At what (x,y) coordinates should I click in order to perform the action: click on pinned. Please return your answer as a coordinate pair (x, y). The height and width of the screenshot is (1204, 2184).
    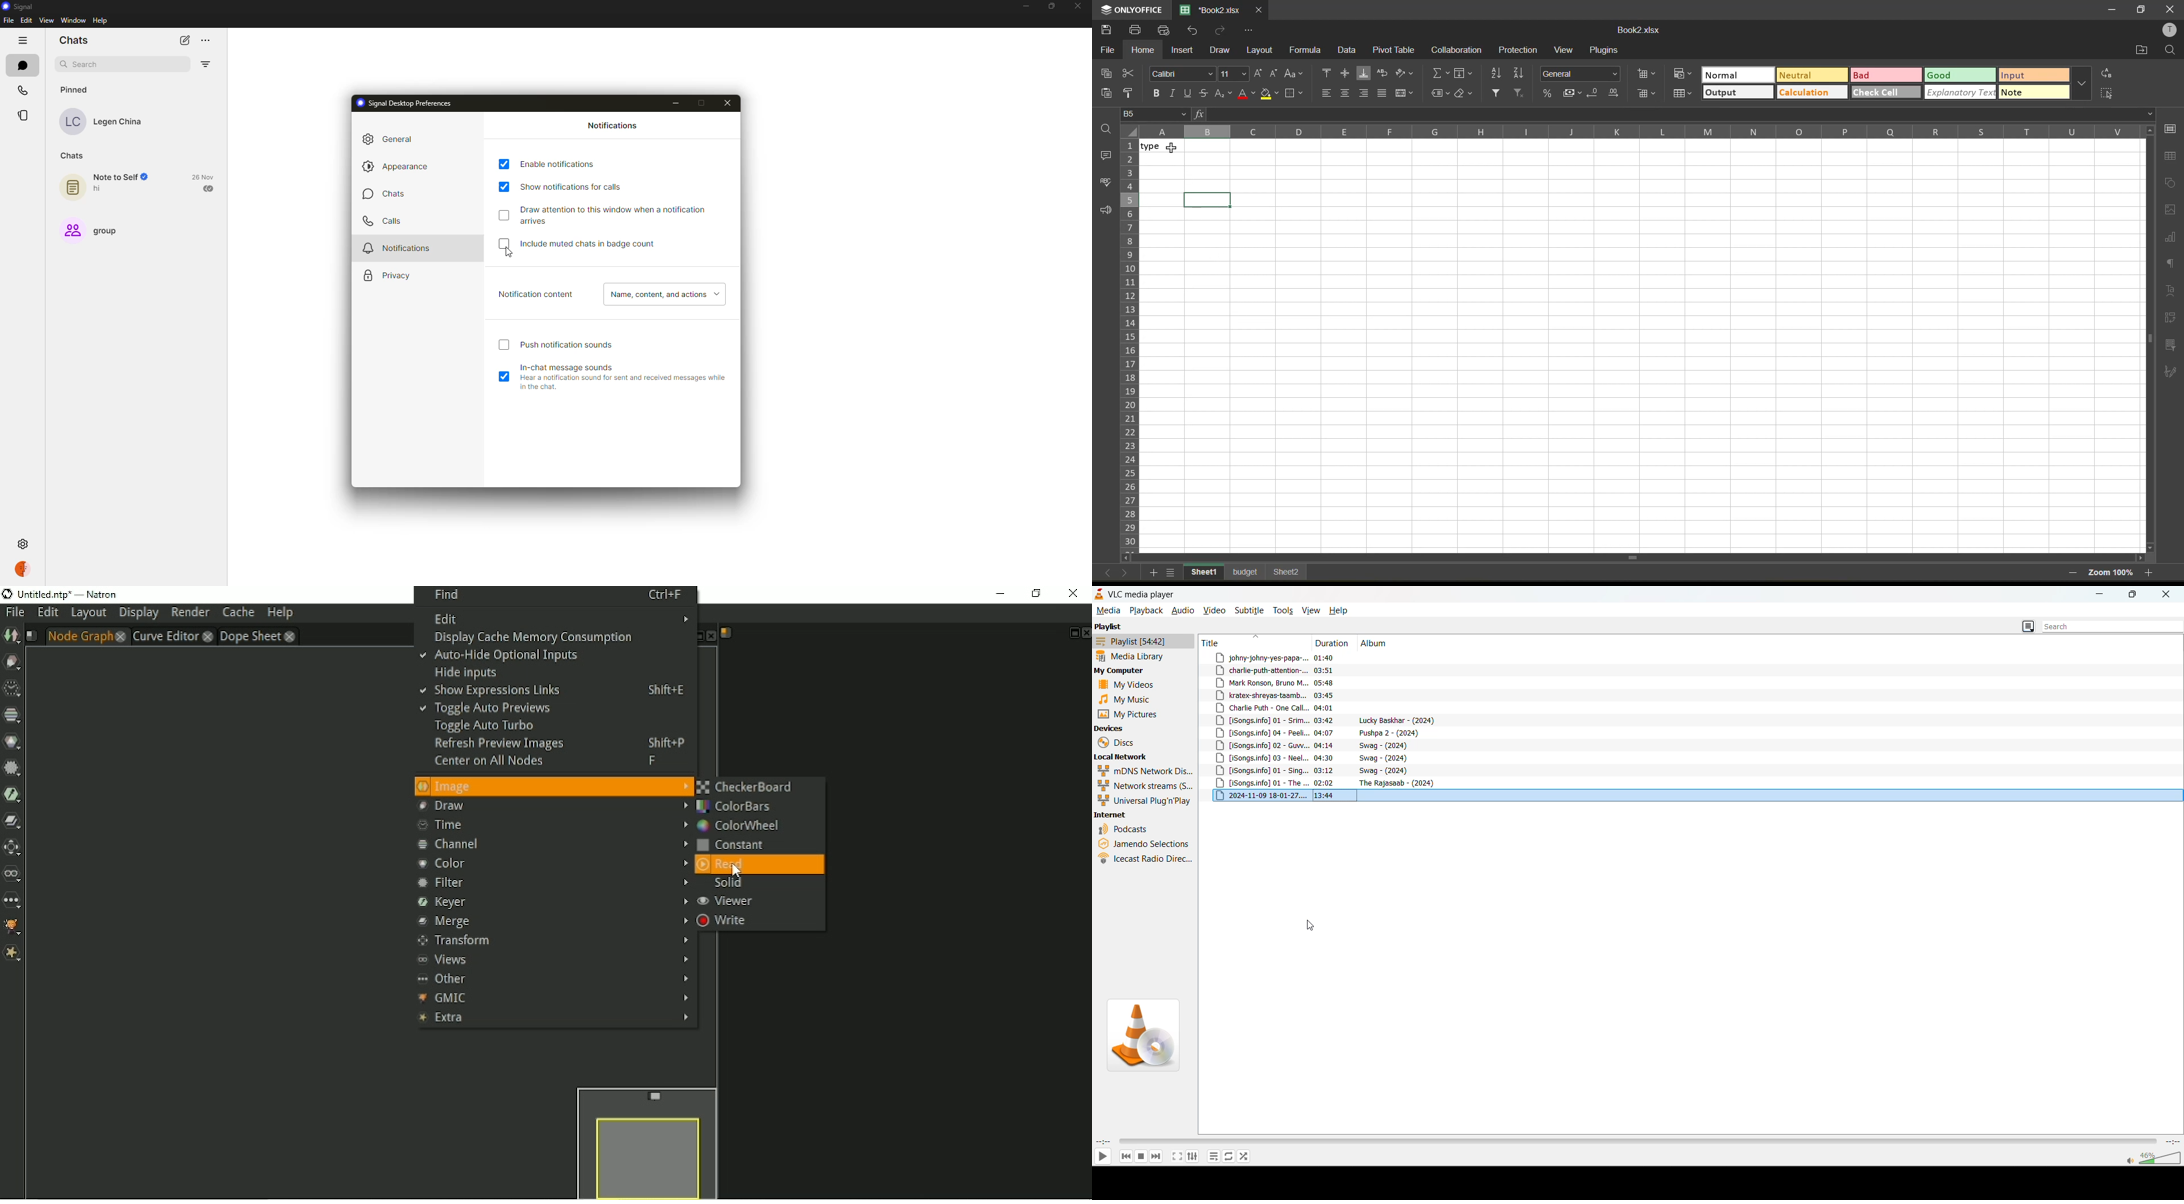
    Looking at the image, I should click on (74, 89).